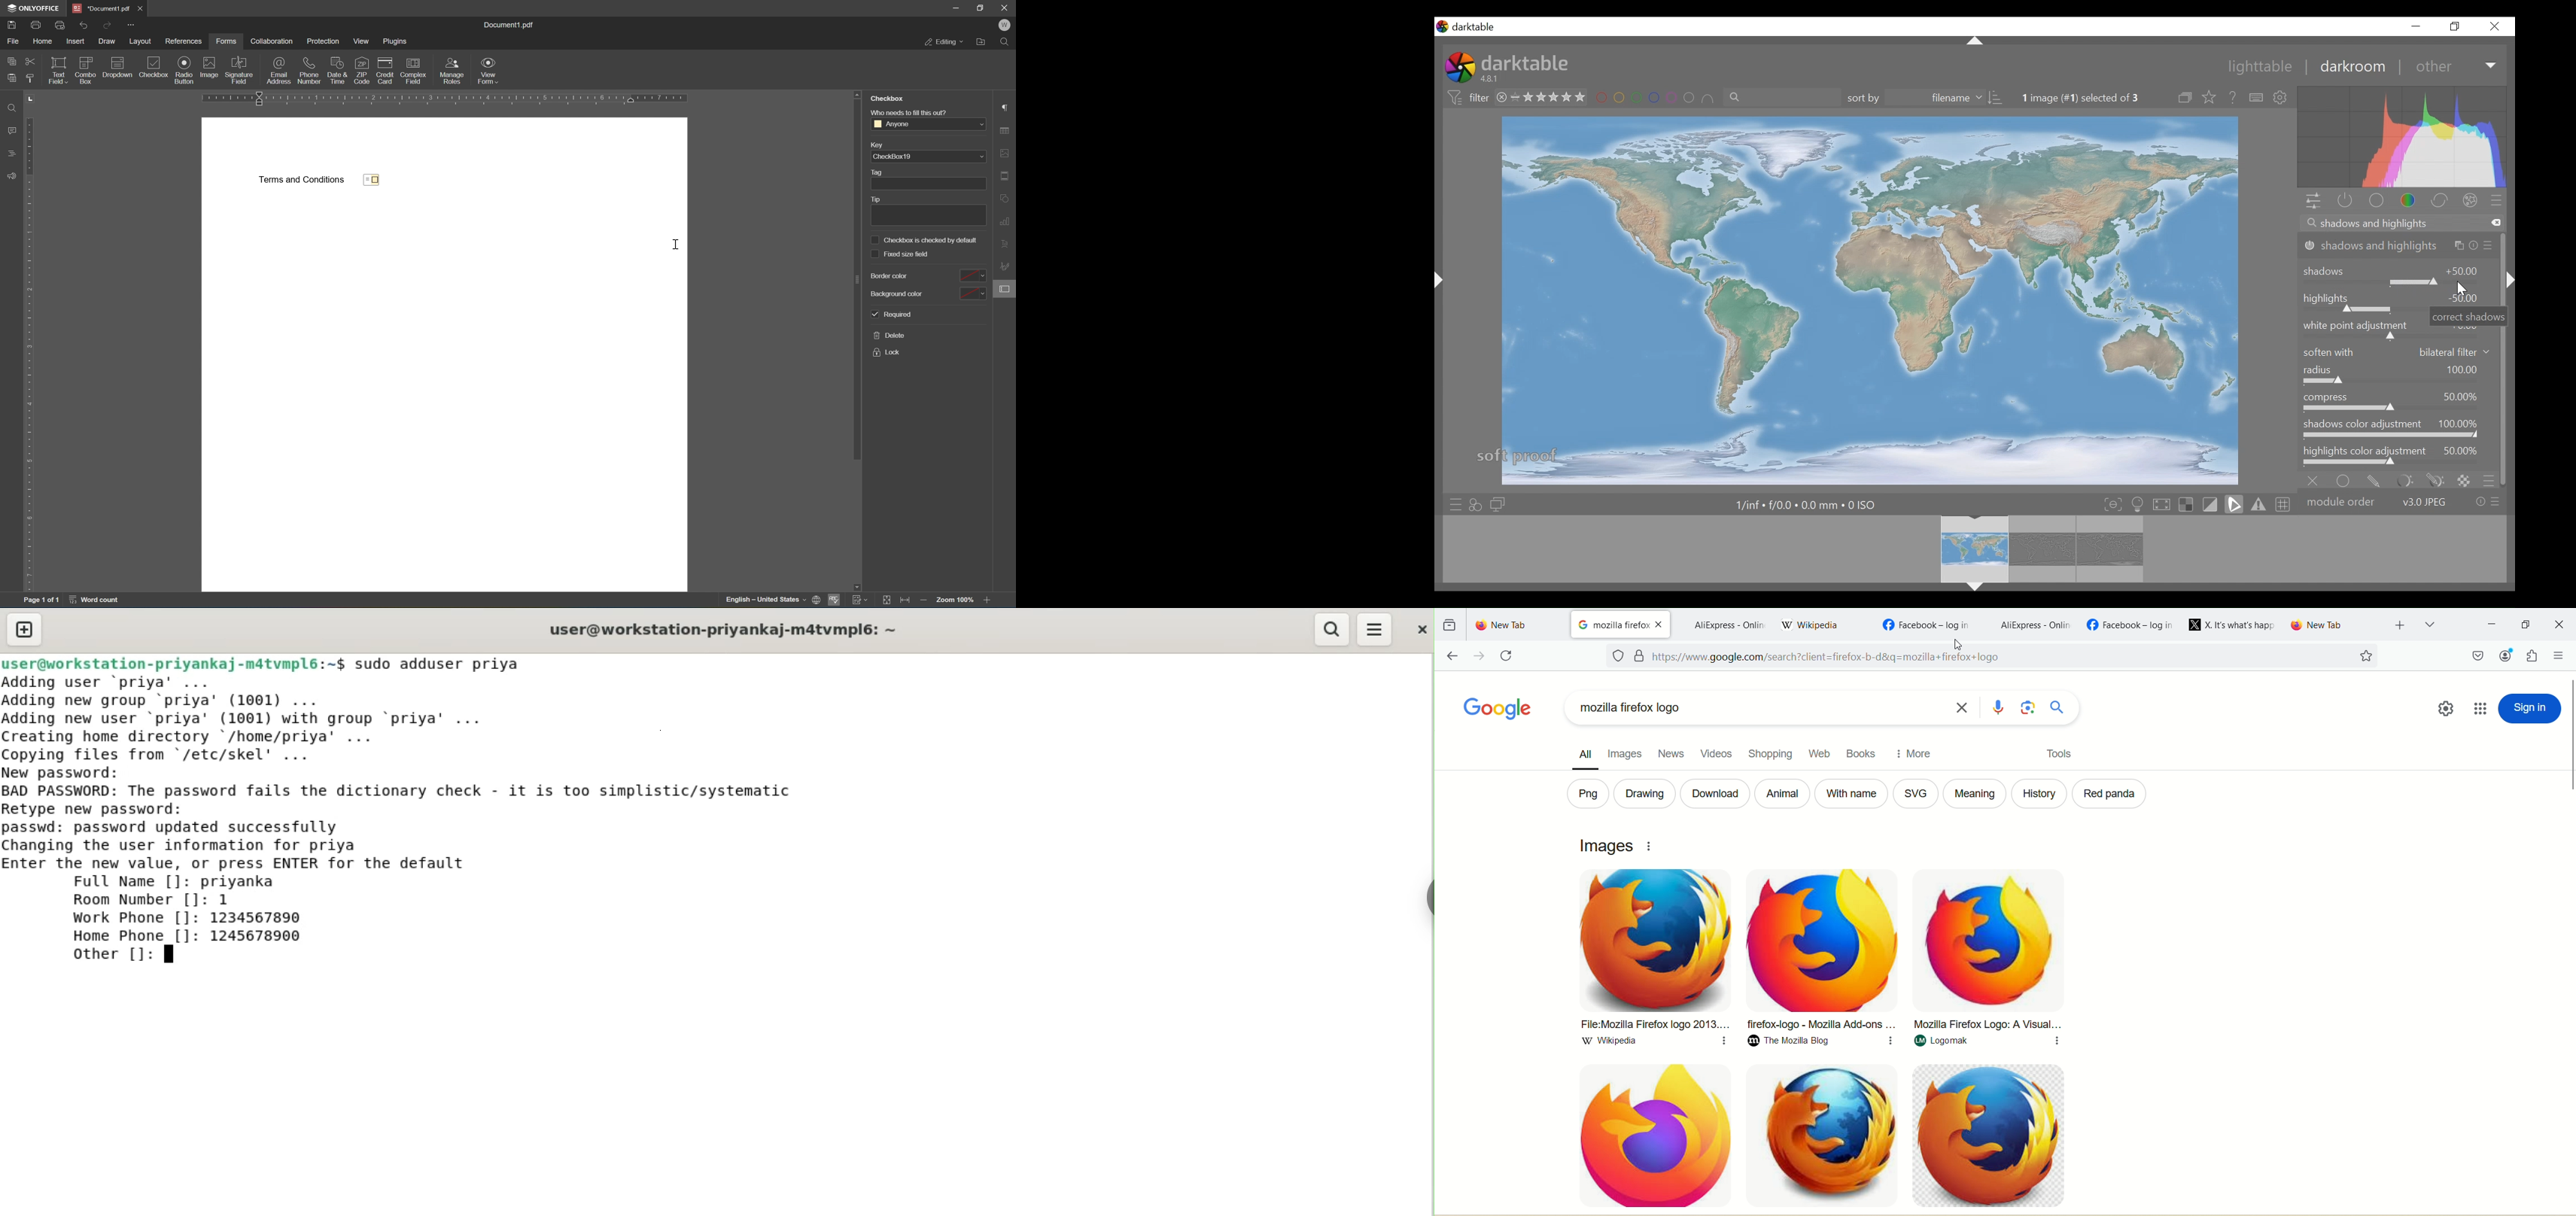  I want to click on zoom 100%, so click(957, 600).